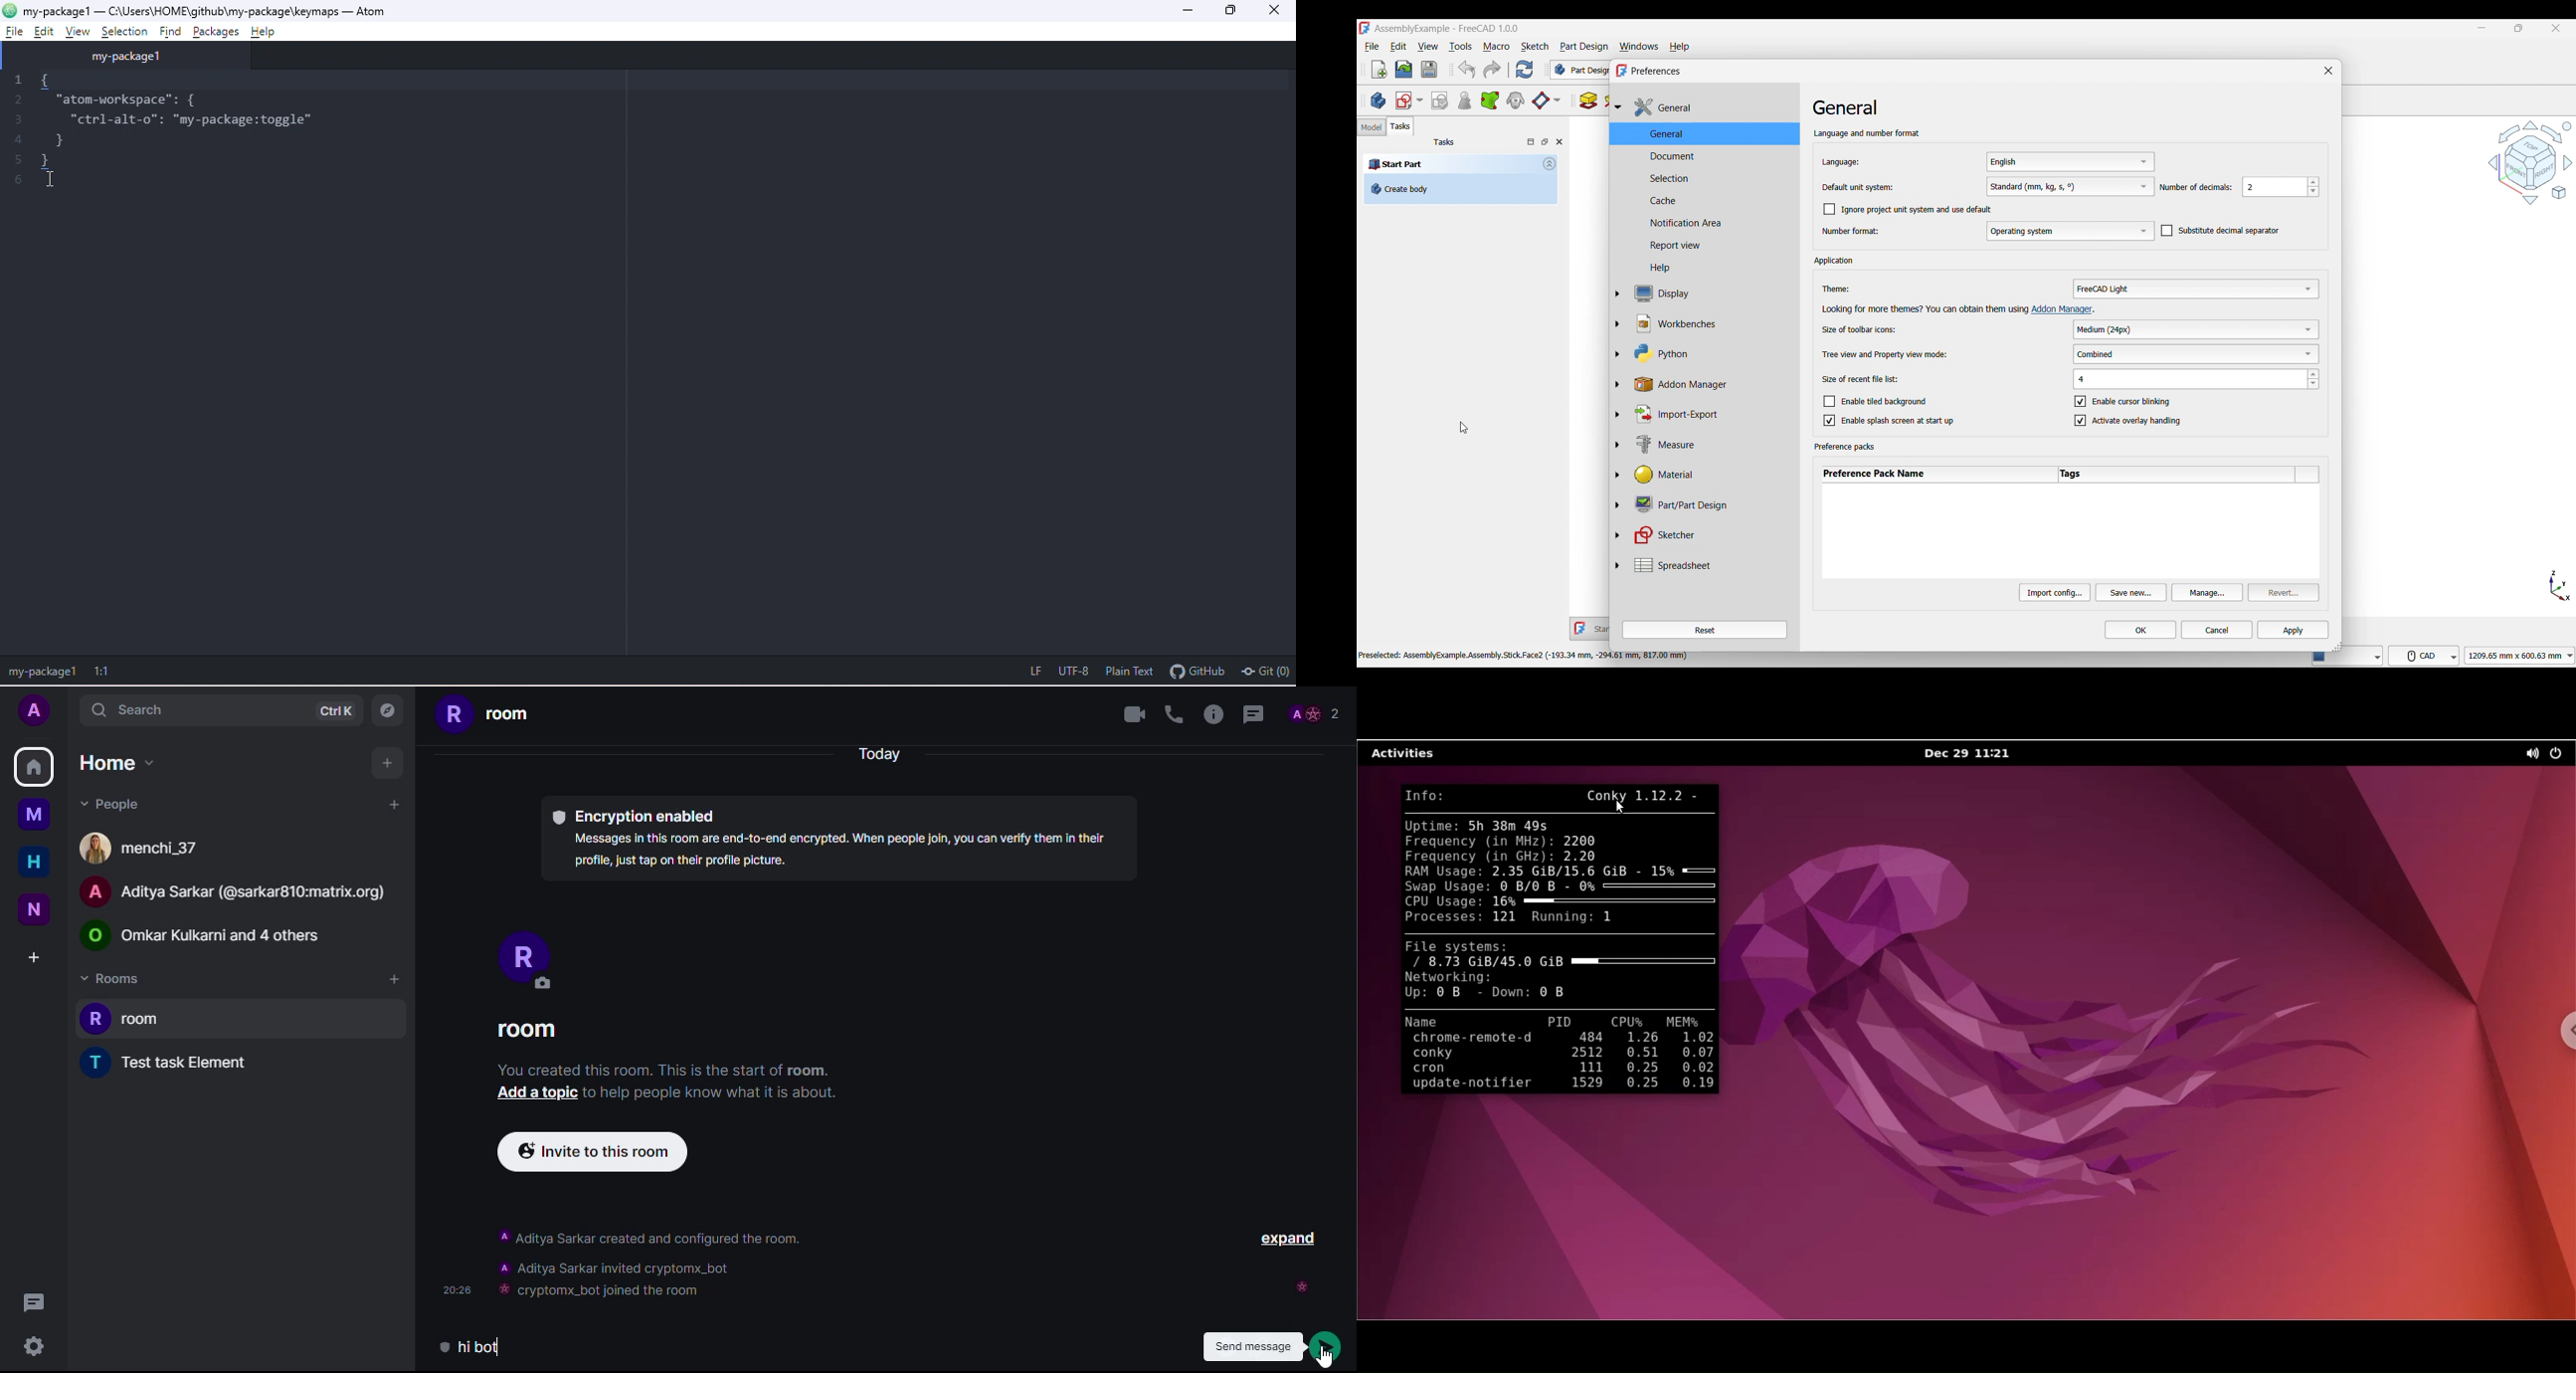  Describe the element at coordinates (1325, 1348) in the screenshot. I see `send` at that location.